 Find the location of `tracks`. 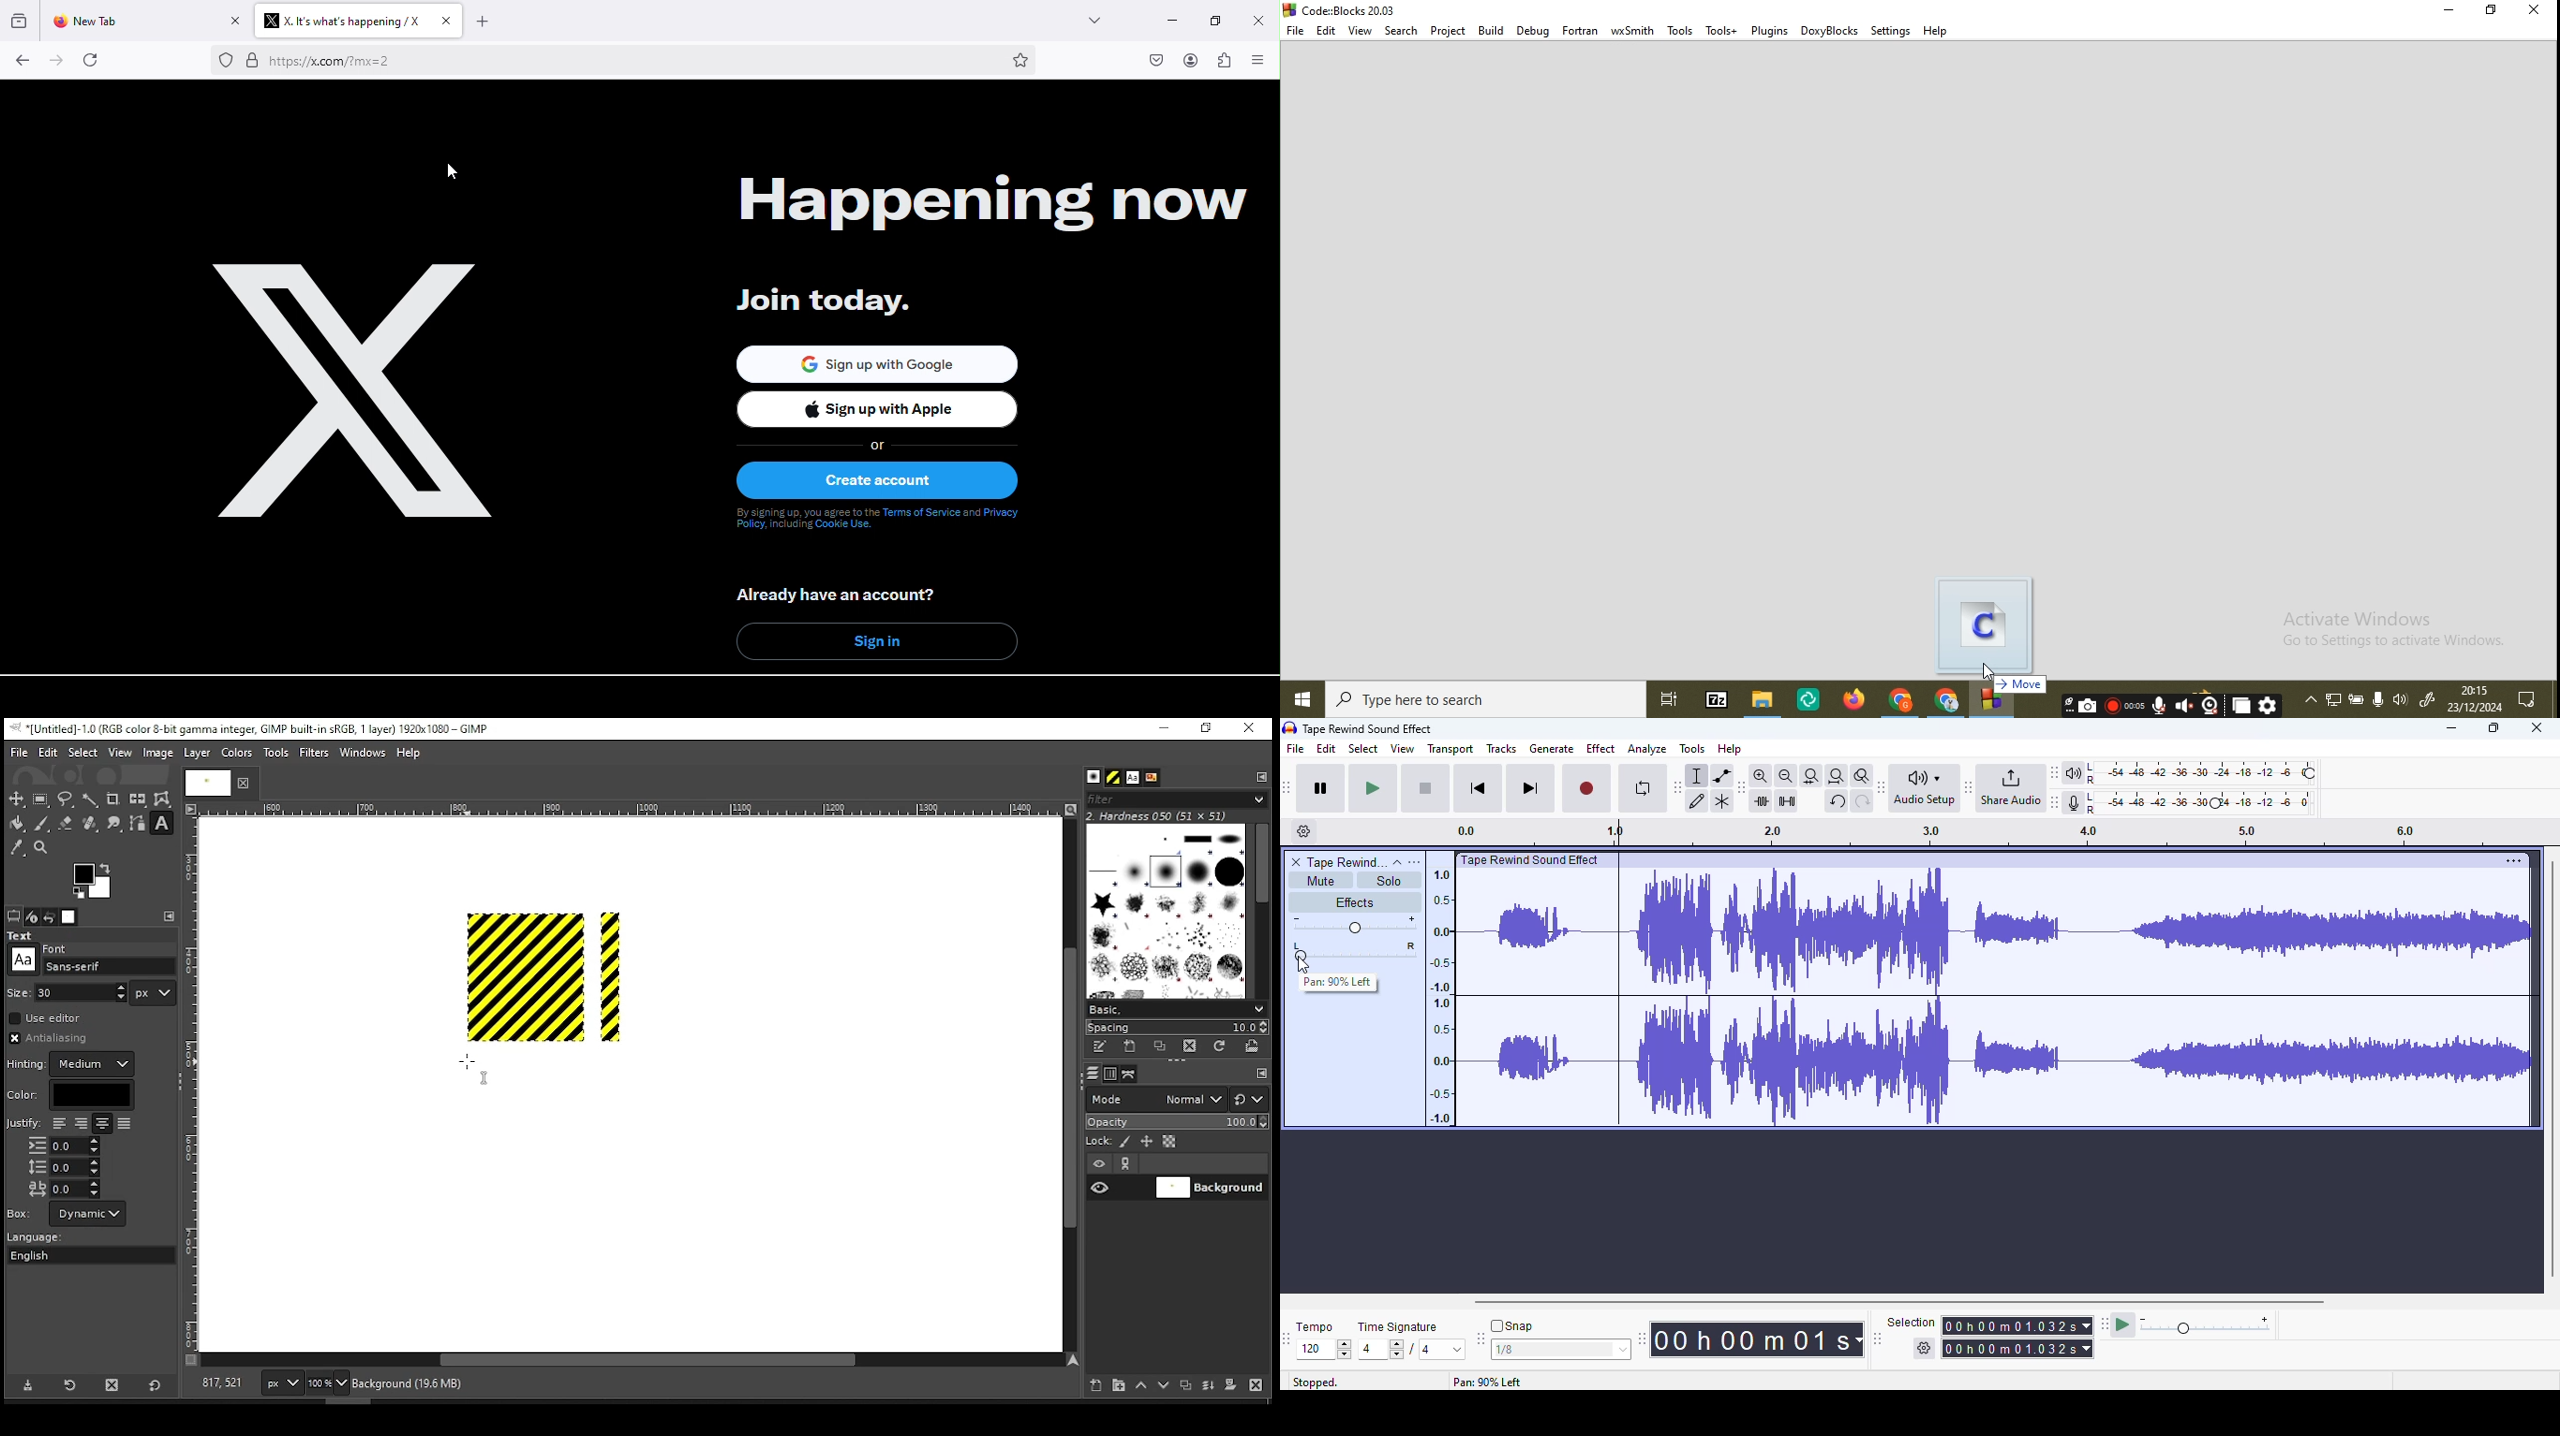

tracks is located at coordinates (1501, 748).